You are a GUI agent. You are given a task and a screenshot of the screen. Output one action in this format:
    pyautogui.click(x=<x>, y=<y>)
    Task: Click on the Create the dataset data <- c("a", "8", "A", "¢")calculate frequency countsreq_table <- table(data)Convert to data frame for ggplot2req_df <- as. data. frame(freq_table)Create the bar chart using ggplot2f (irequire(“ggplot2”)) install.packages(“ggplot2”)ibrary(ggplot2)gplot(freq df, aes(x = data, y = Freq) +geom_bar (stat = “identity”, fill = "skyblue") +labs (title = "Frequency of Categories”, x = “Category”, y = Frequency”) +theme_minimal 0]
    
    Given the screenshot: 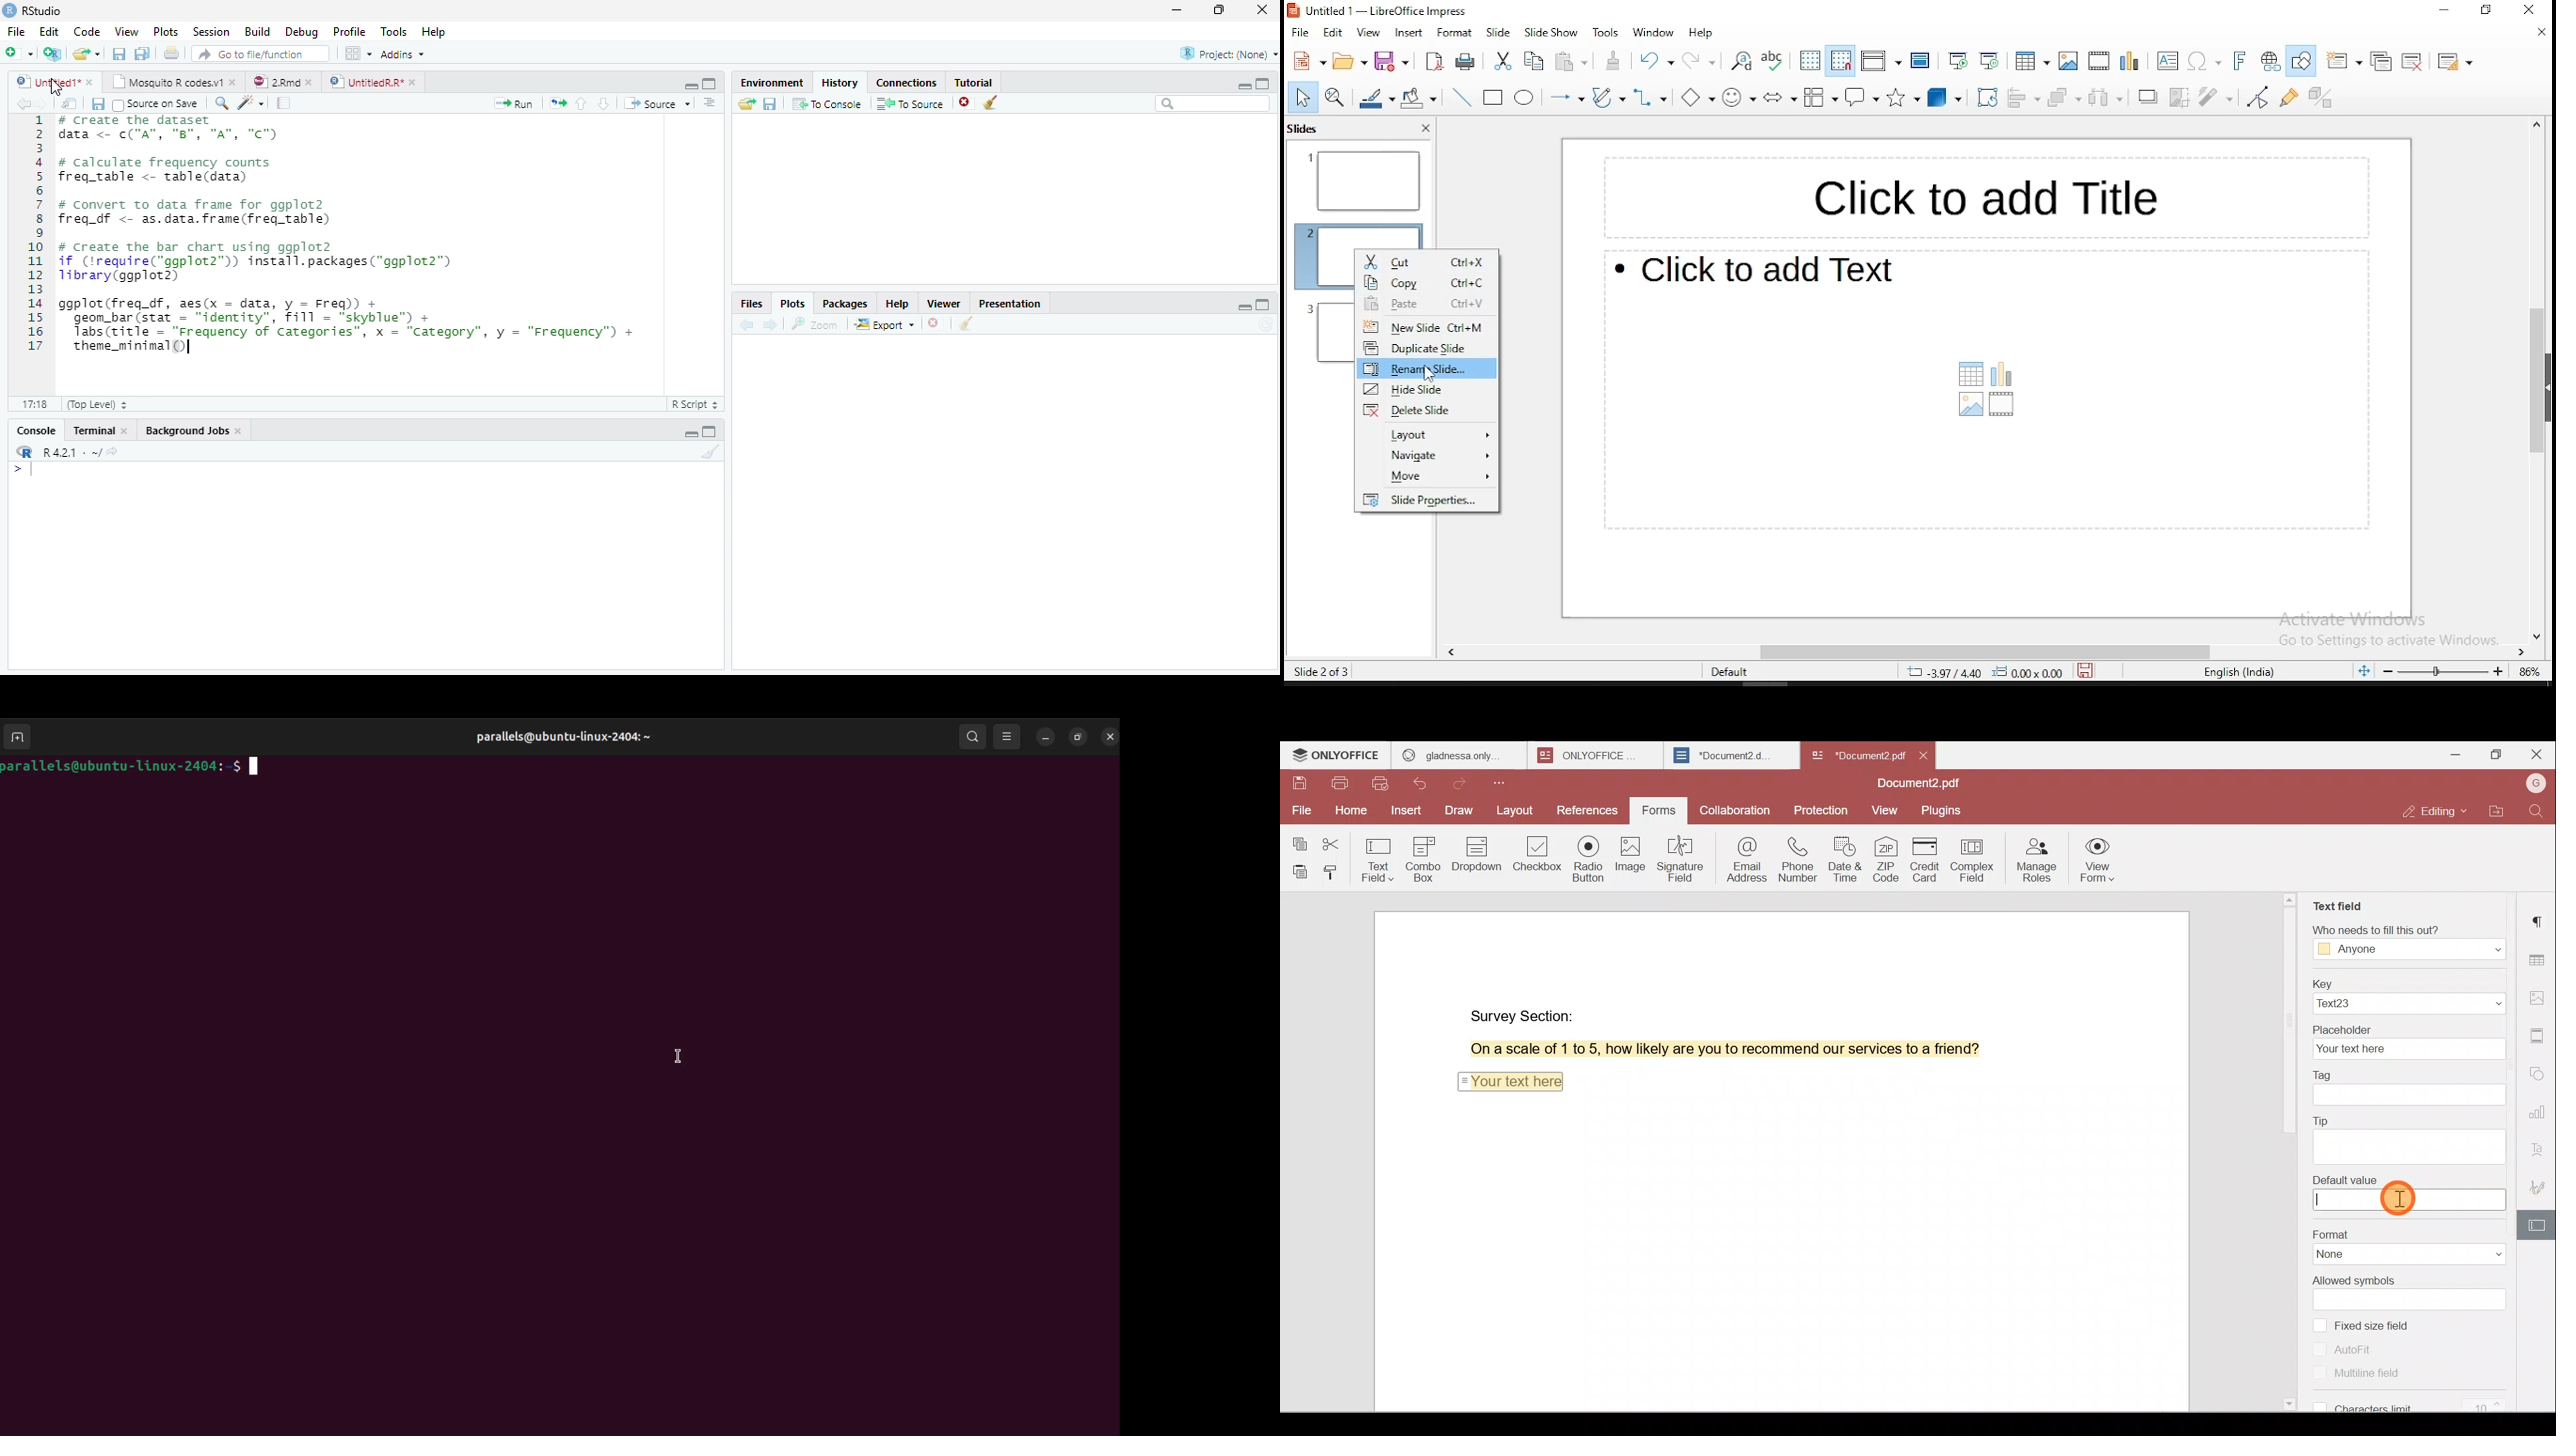 What is the action you would take?
    pyautogui.click(x=349, y=247)
    